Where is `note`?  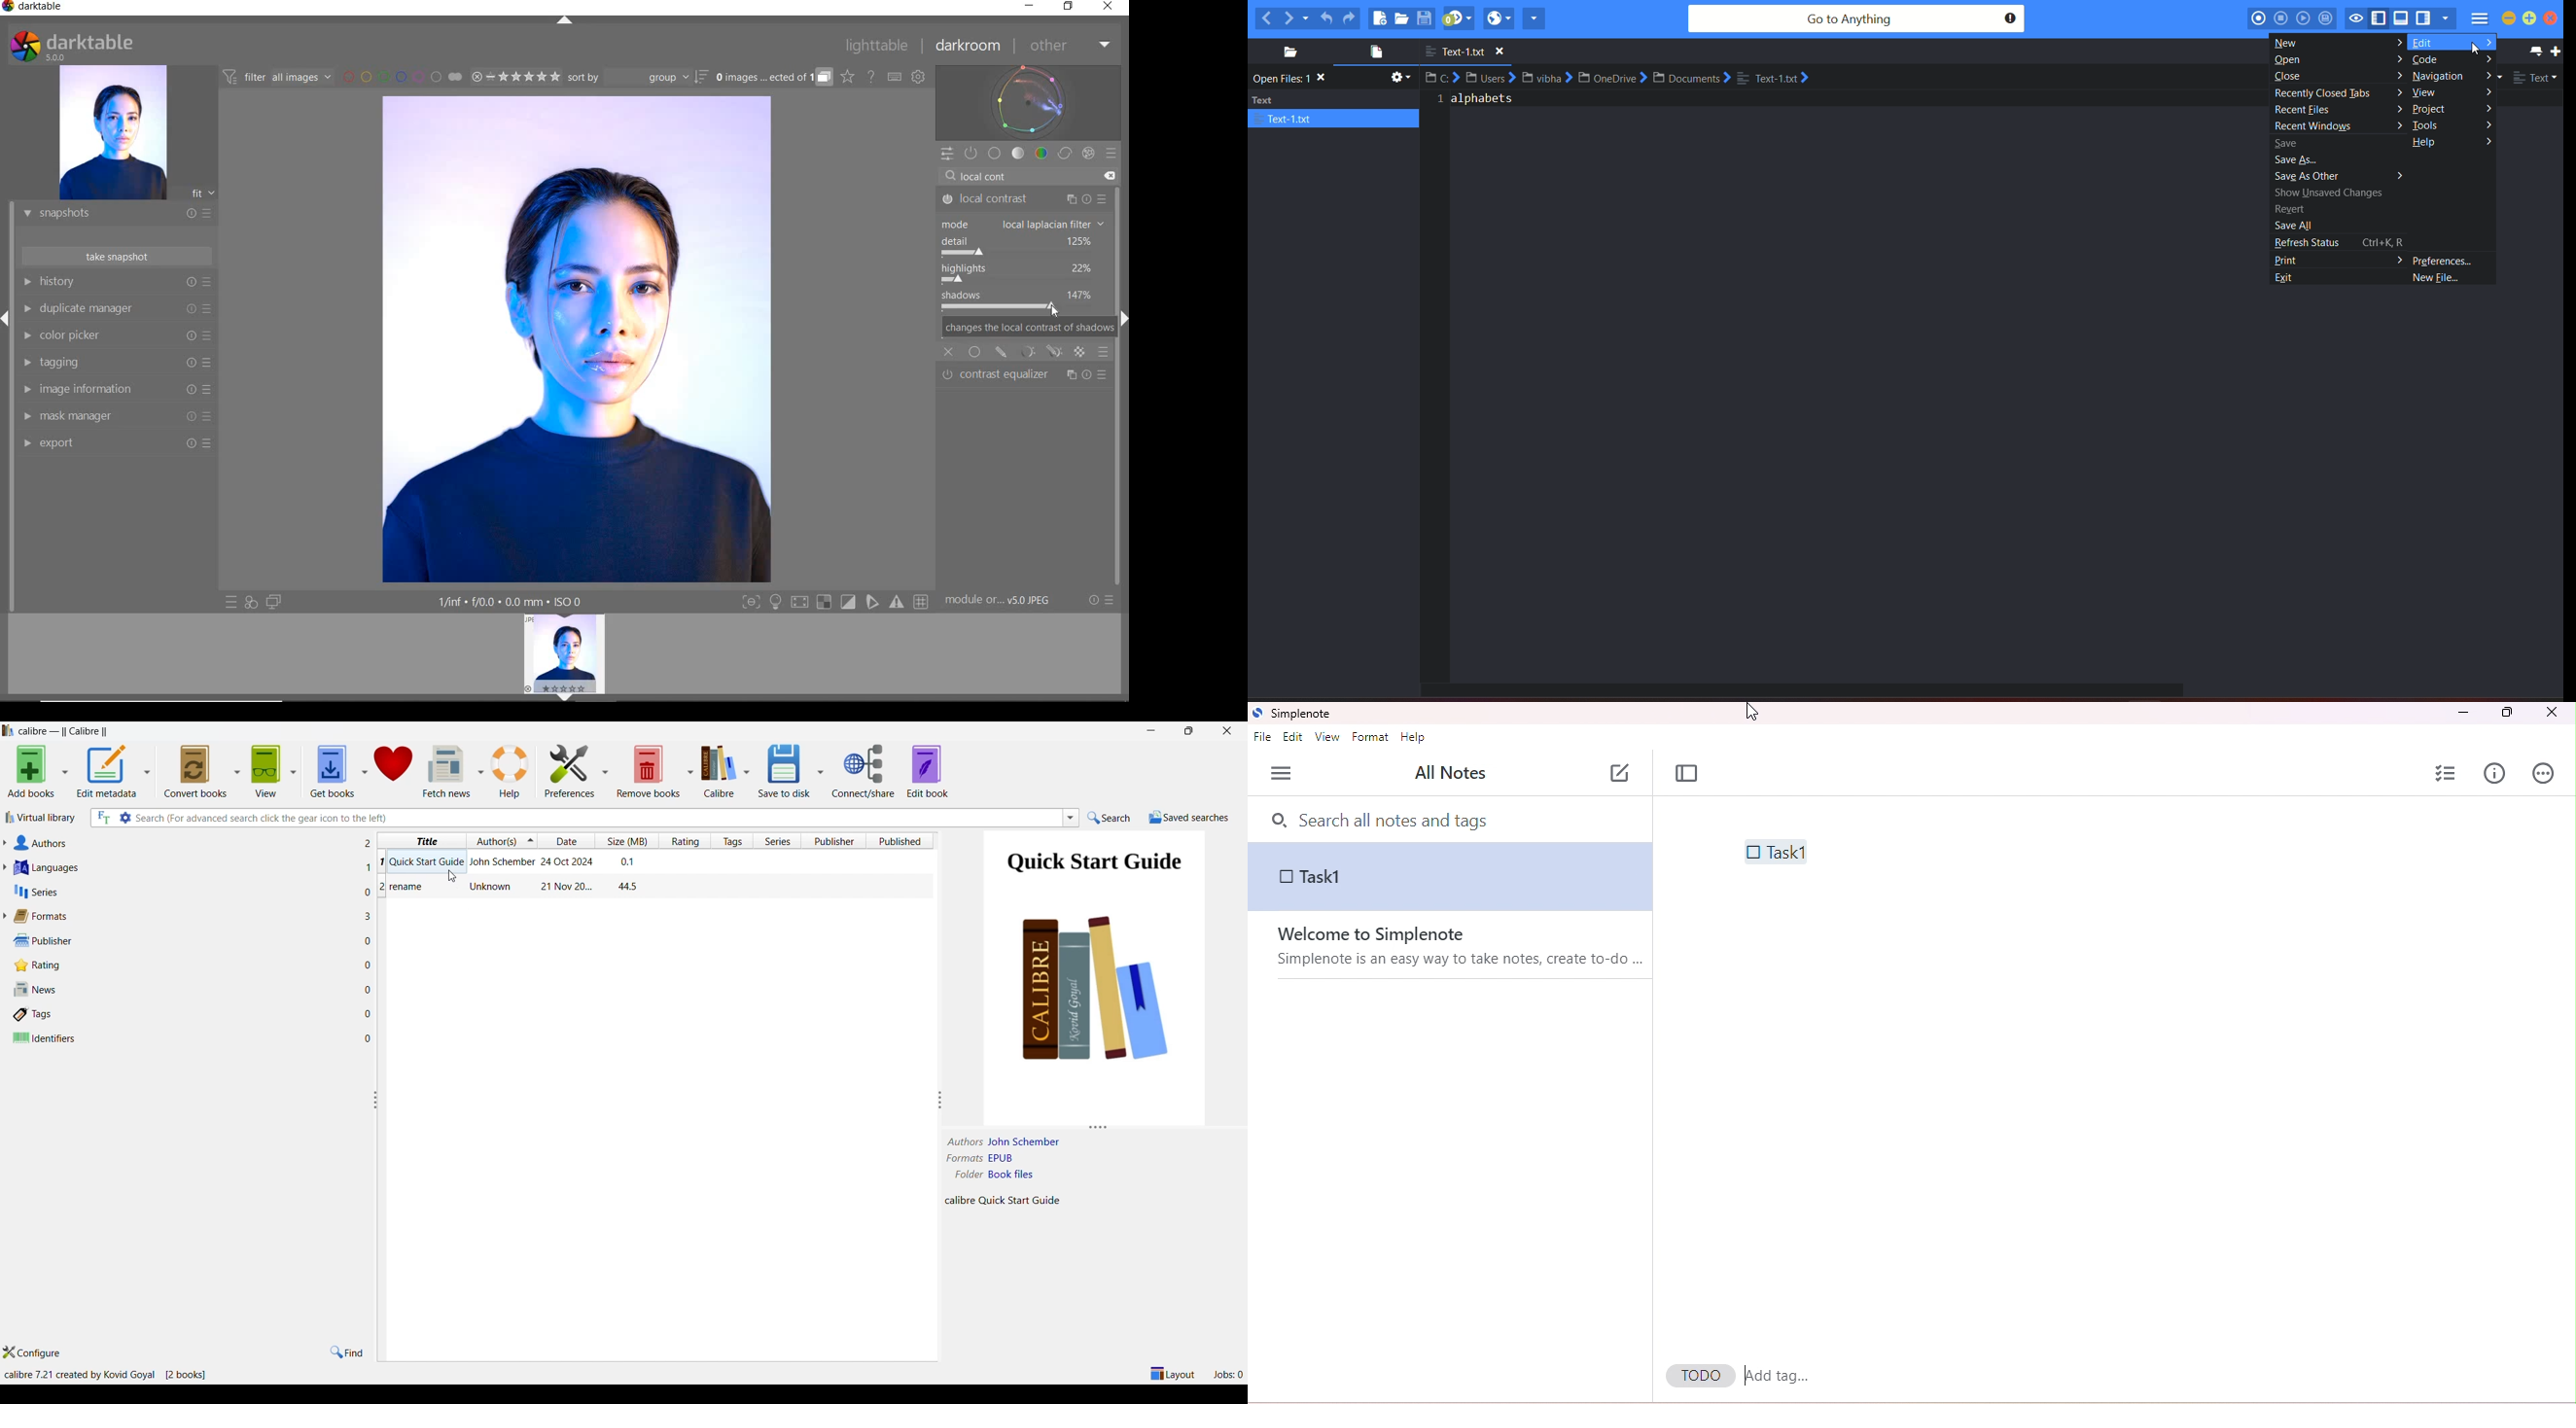
note is located at coordinates (1451, 877).